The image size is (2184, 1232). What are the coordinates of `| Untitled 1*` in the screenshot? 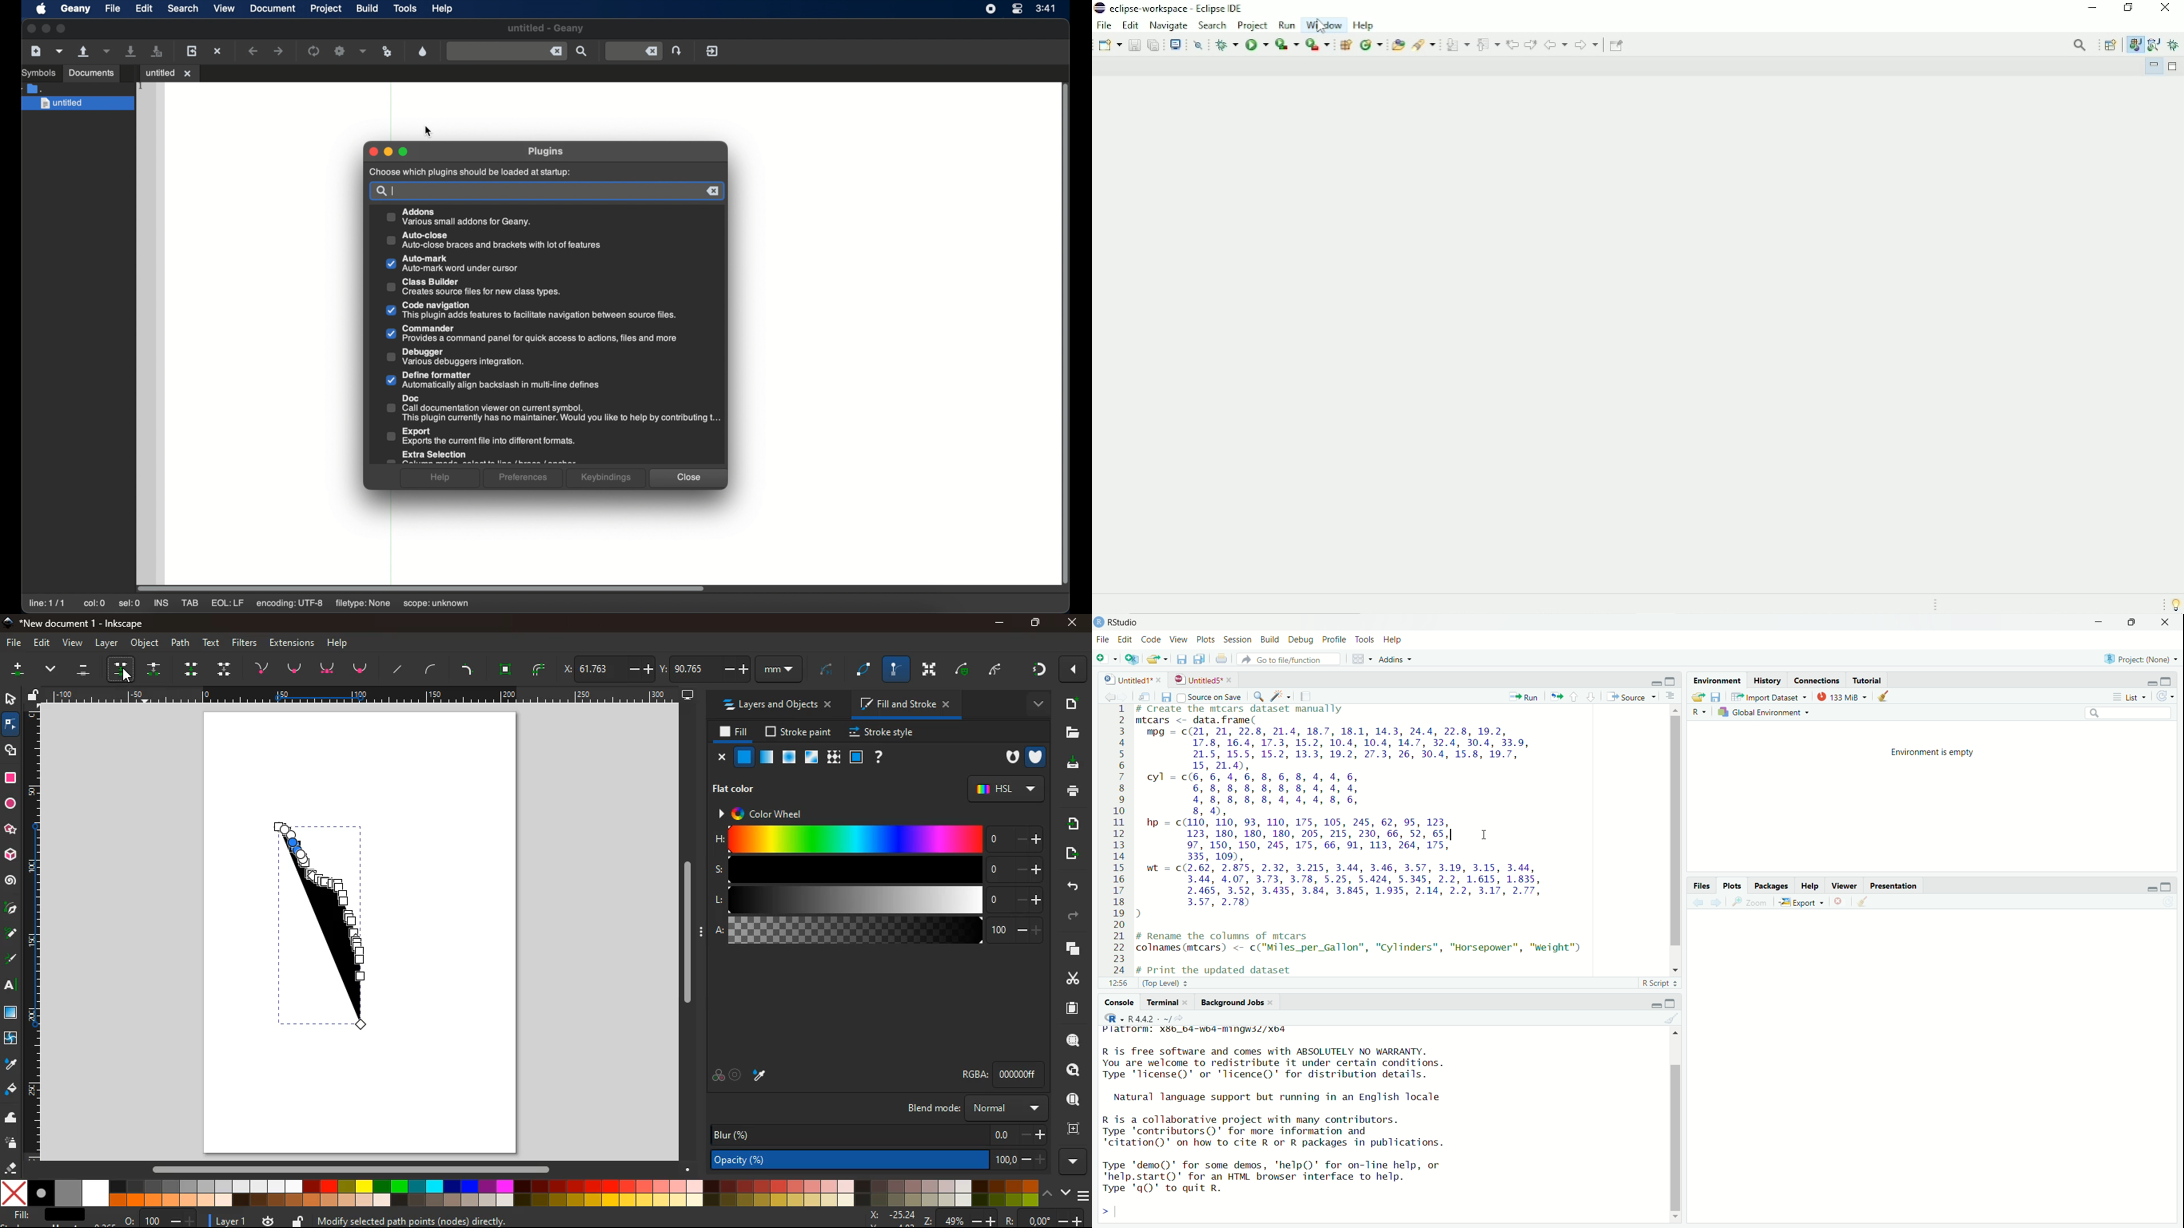 It's located at (1129, 679).